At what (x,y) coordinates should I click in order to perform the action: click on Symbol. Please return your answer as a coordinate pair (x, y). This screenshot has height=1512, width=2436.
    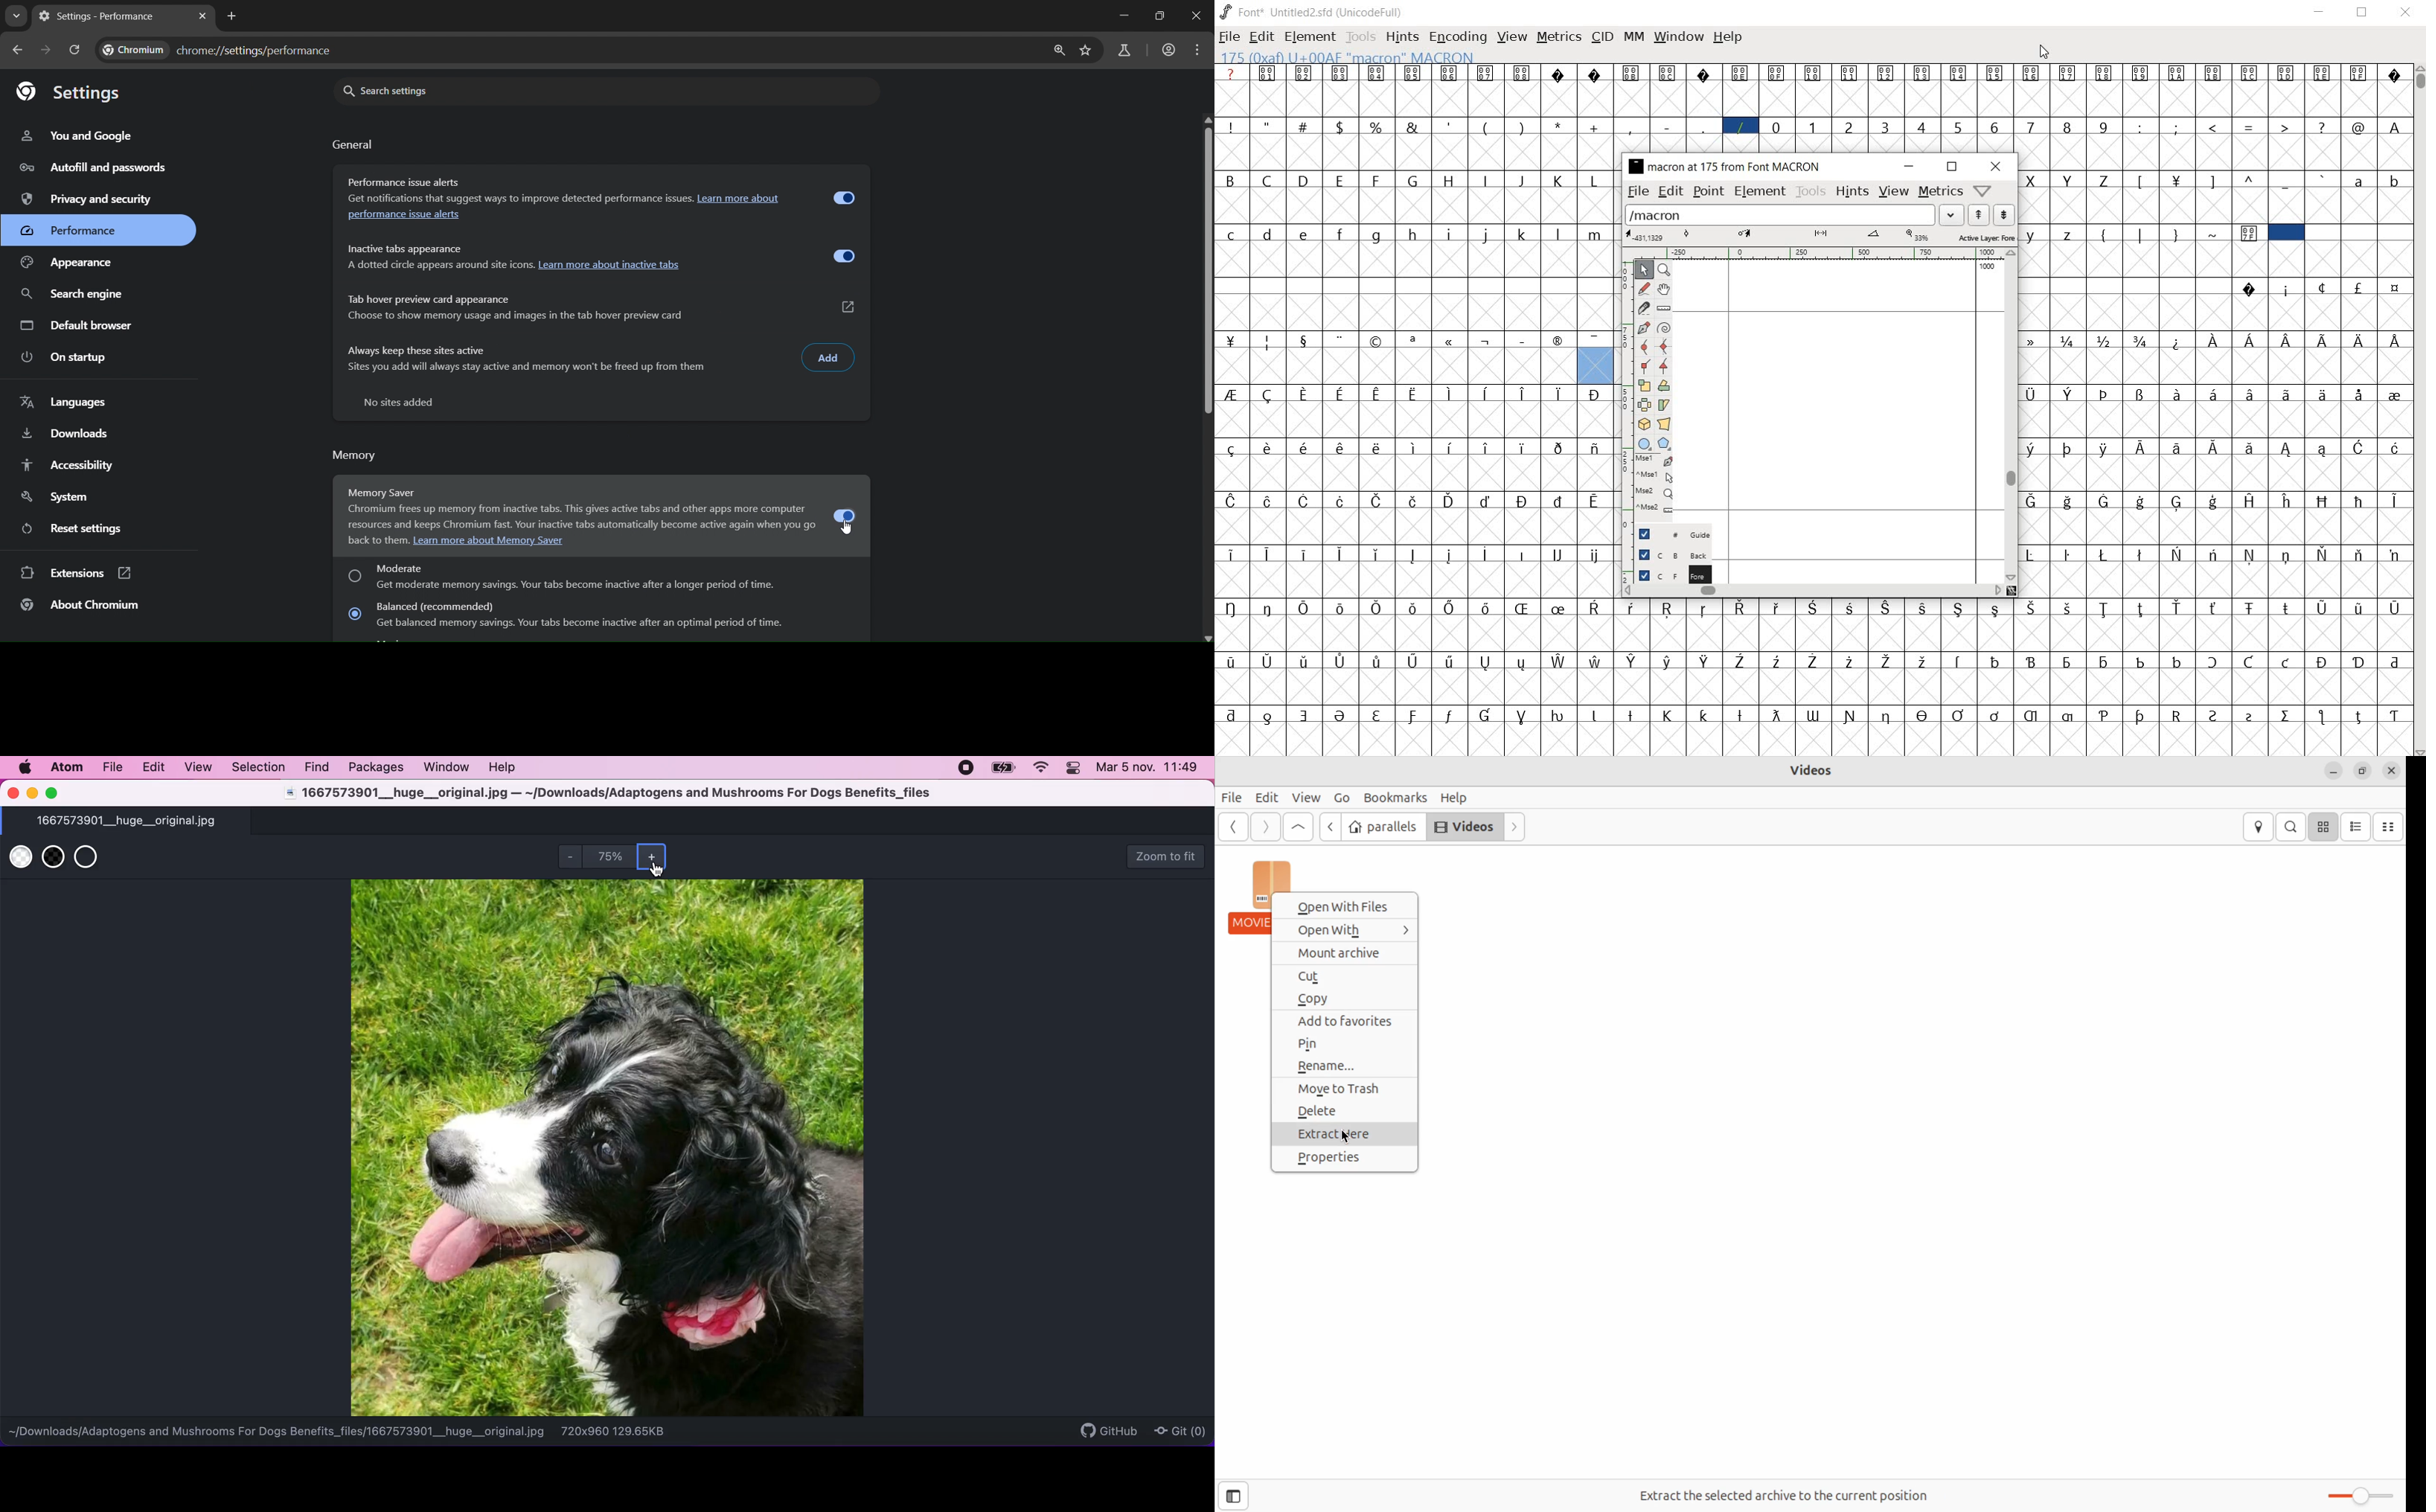
    Looking at the image, I should click on (2359, 555).